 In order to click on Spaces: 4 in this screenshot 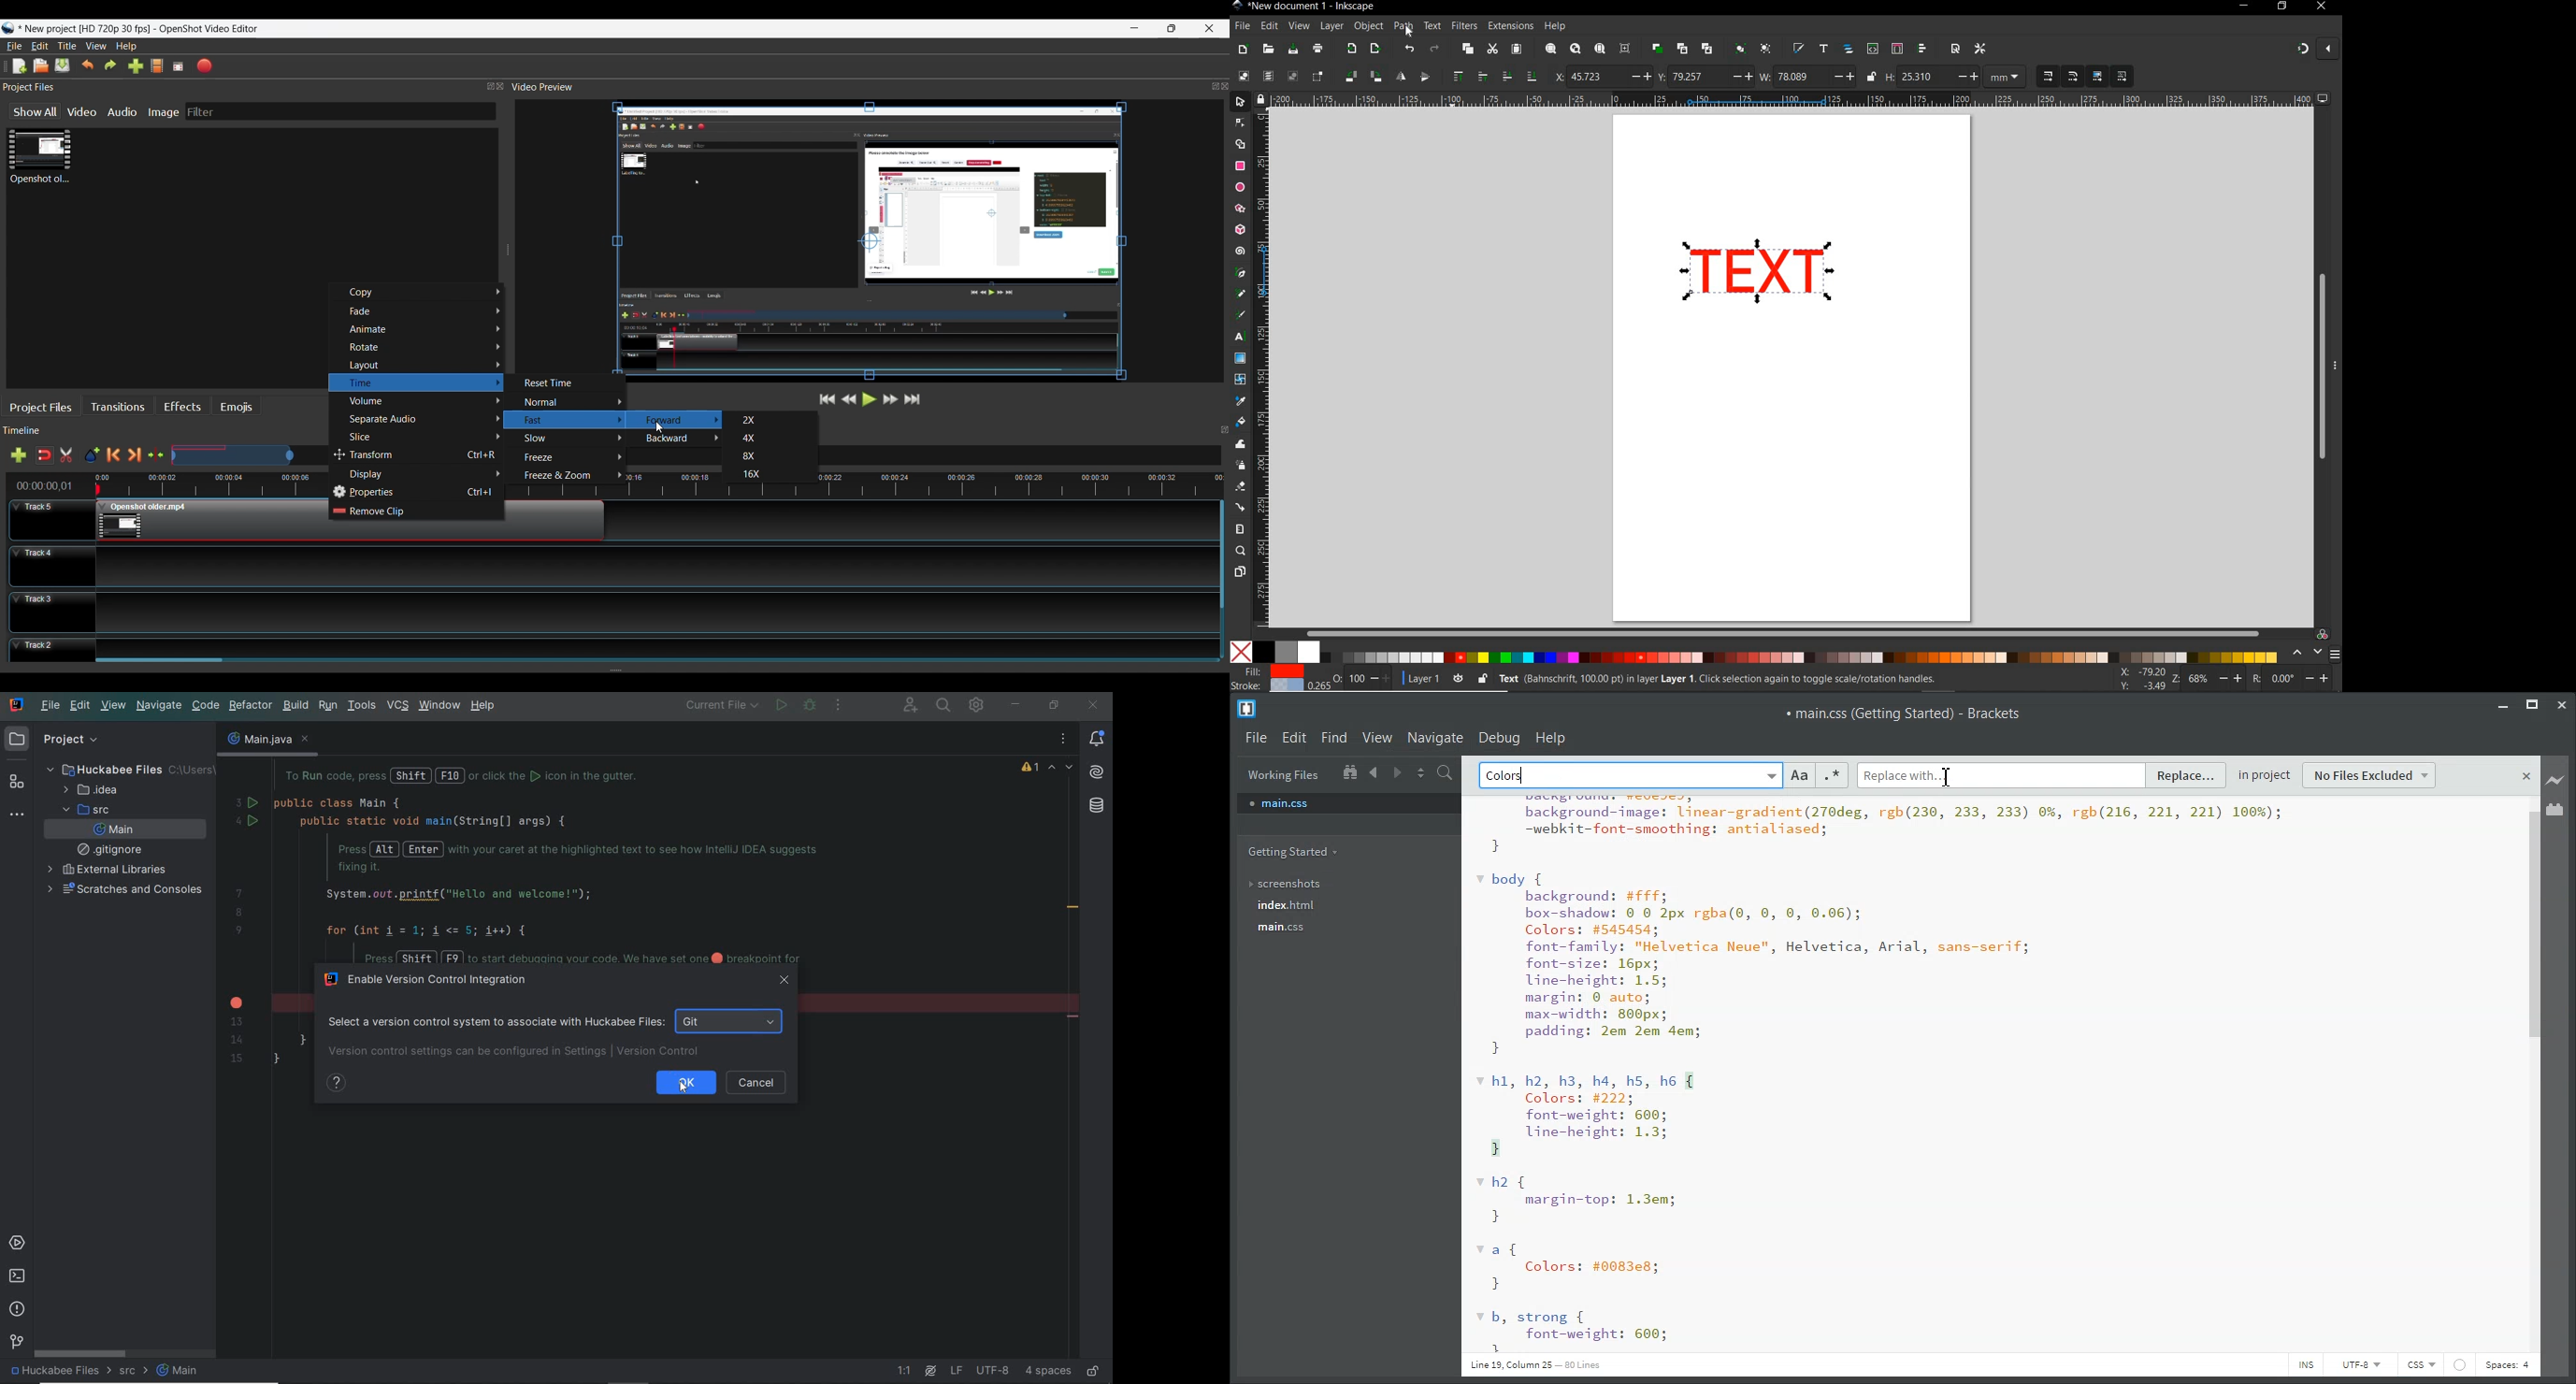, I will do `click(2508, 1366)`.